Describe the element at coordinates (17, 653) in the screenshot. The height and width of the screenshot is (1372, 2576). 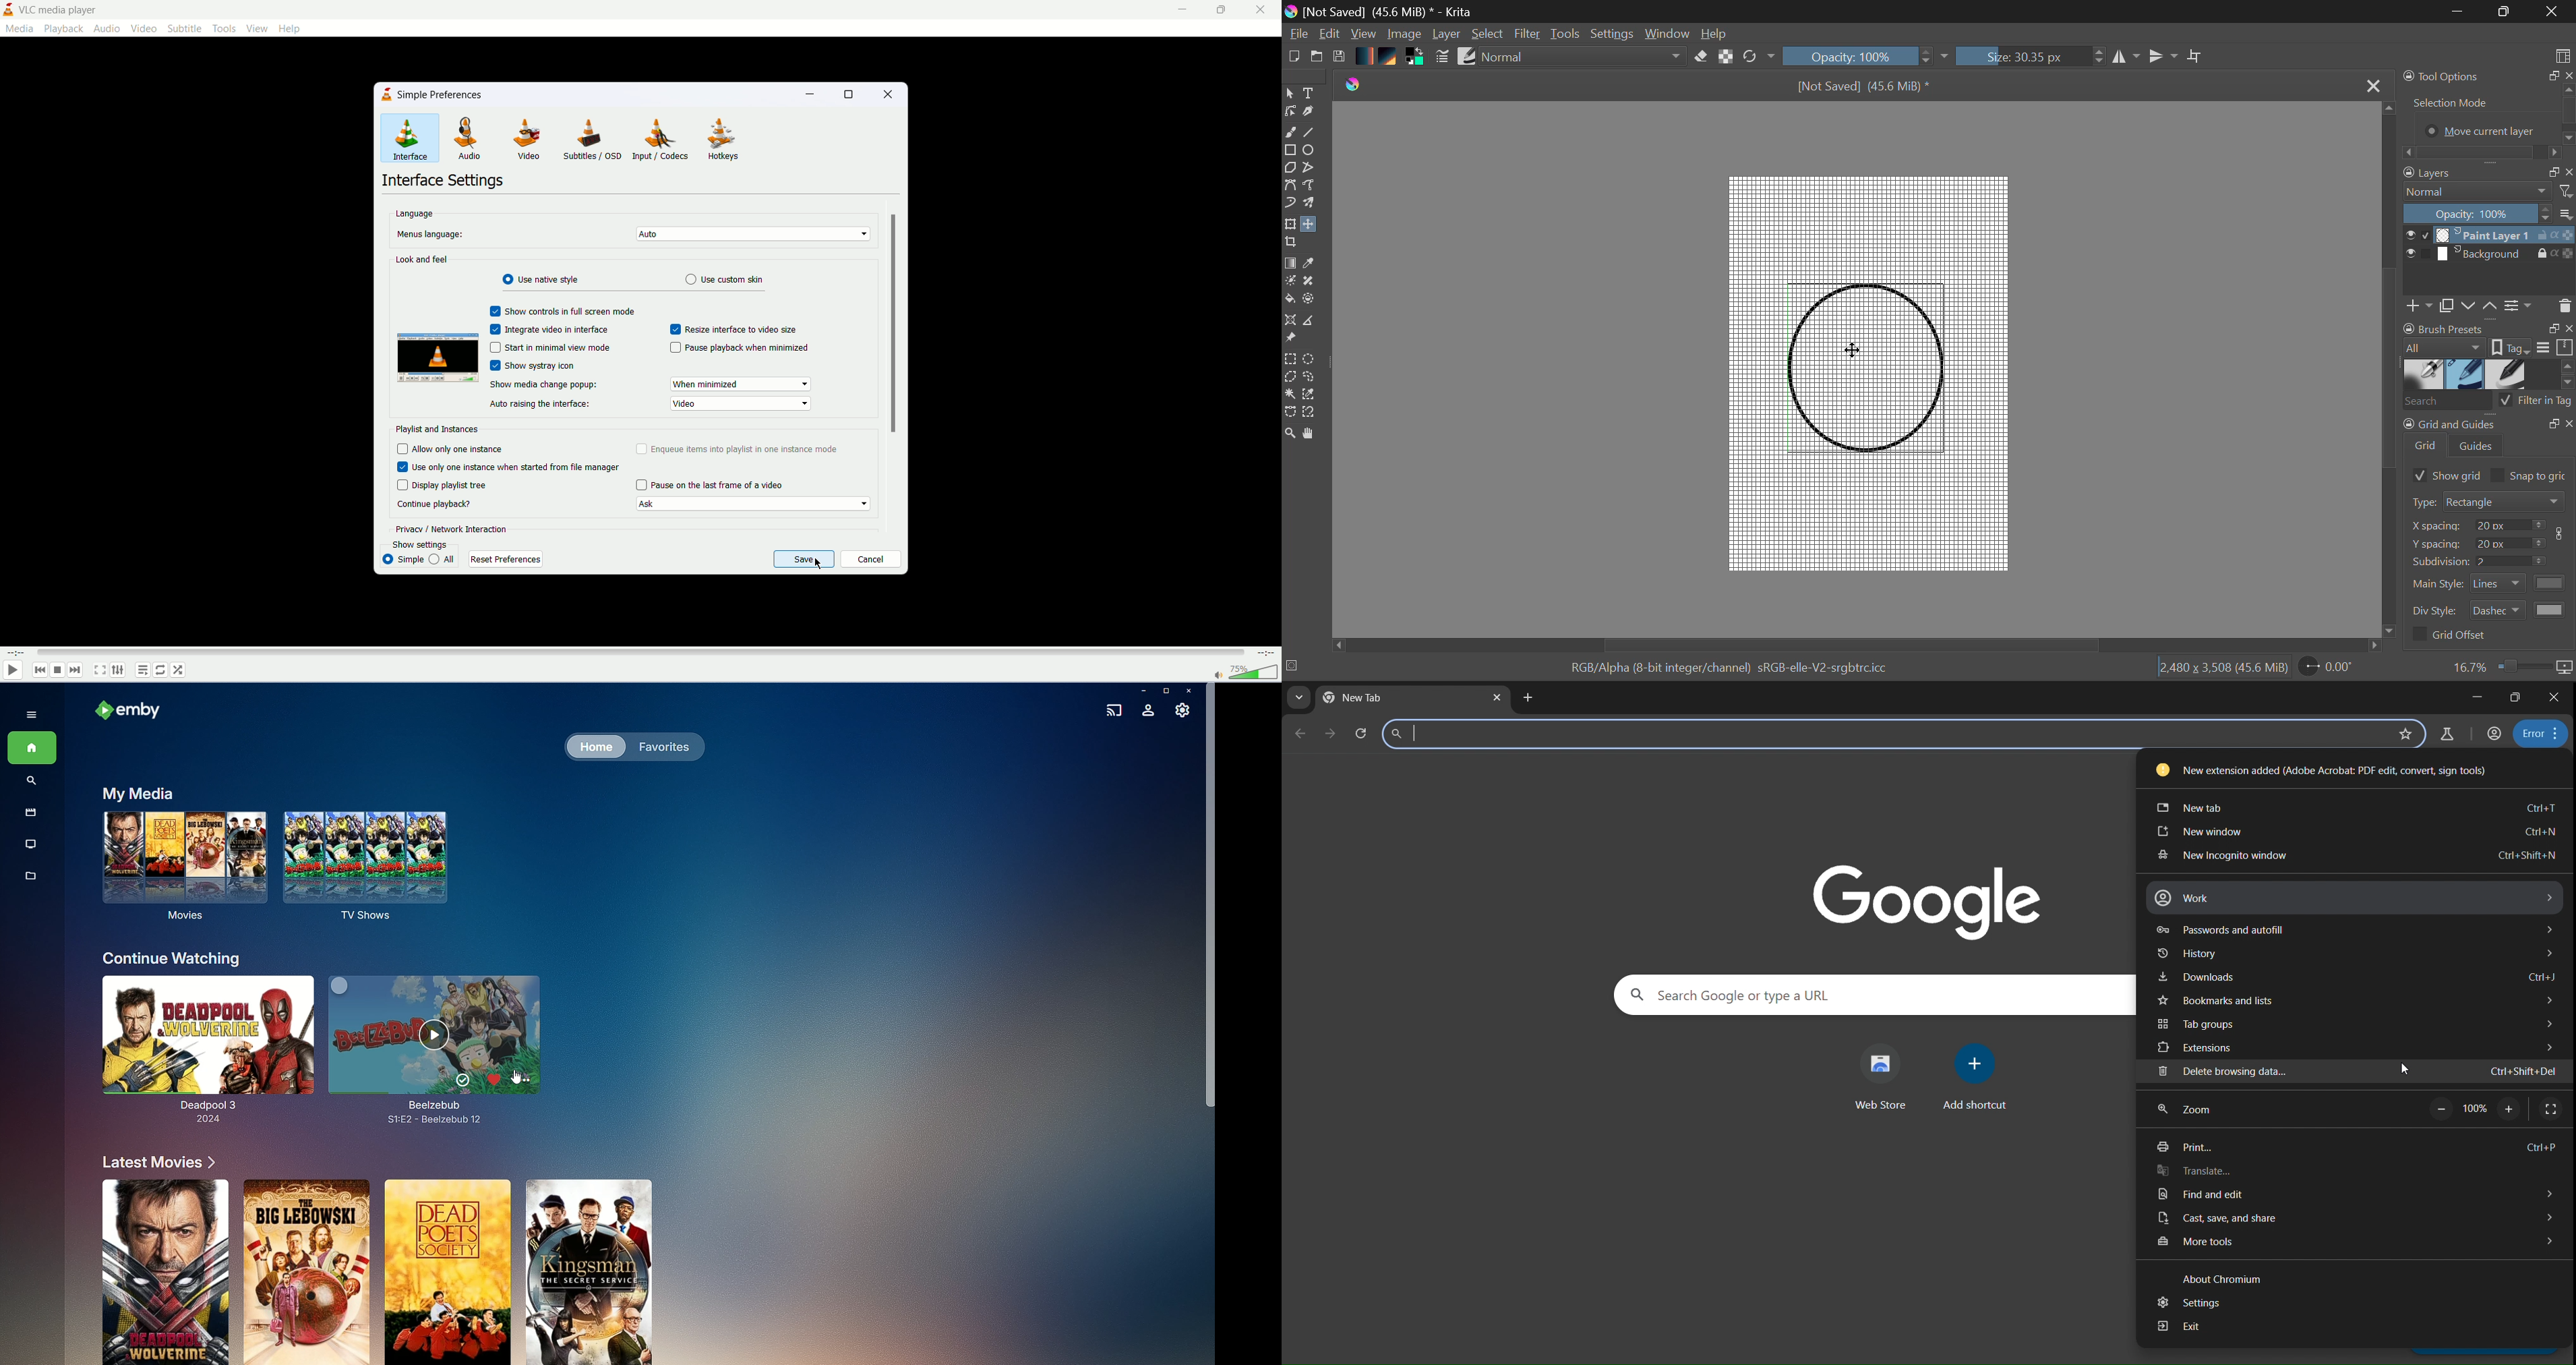
I see `played time` at that location.